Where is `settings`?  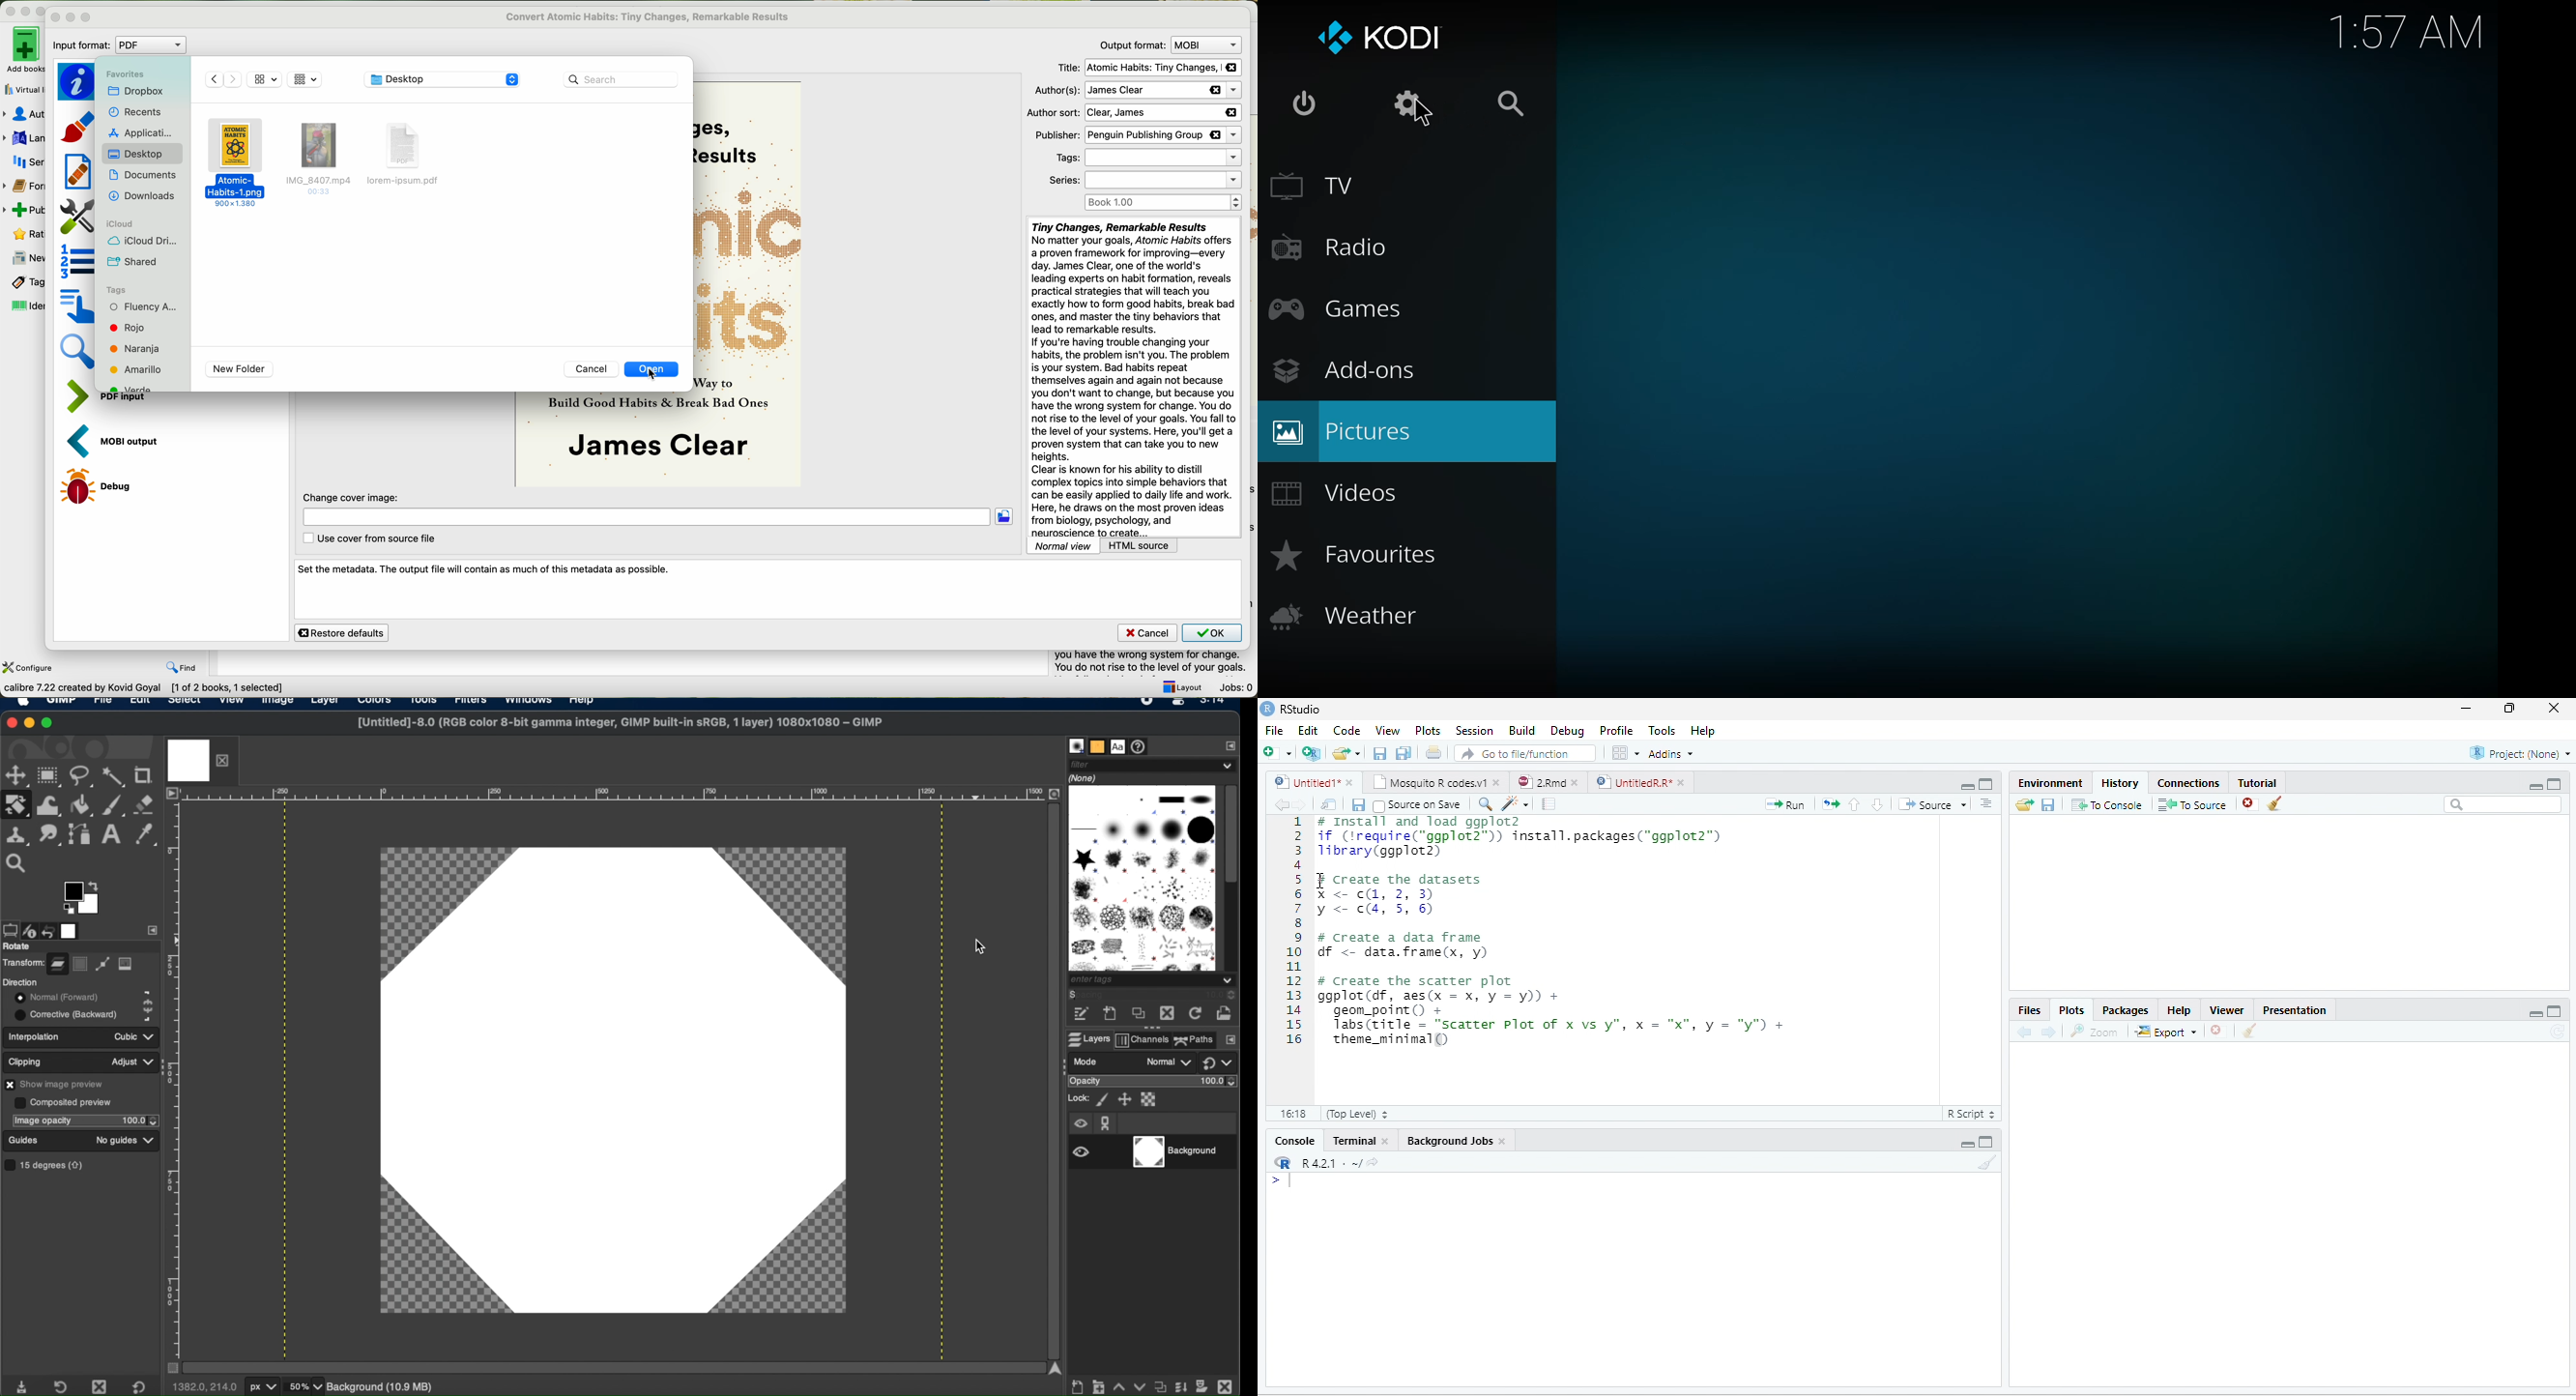 settings is located at coordinates (1403, 103).